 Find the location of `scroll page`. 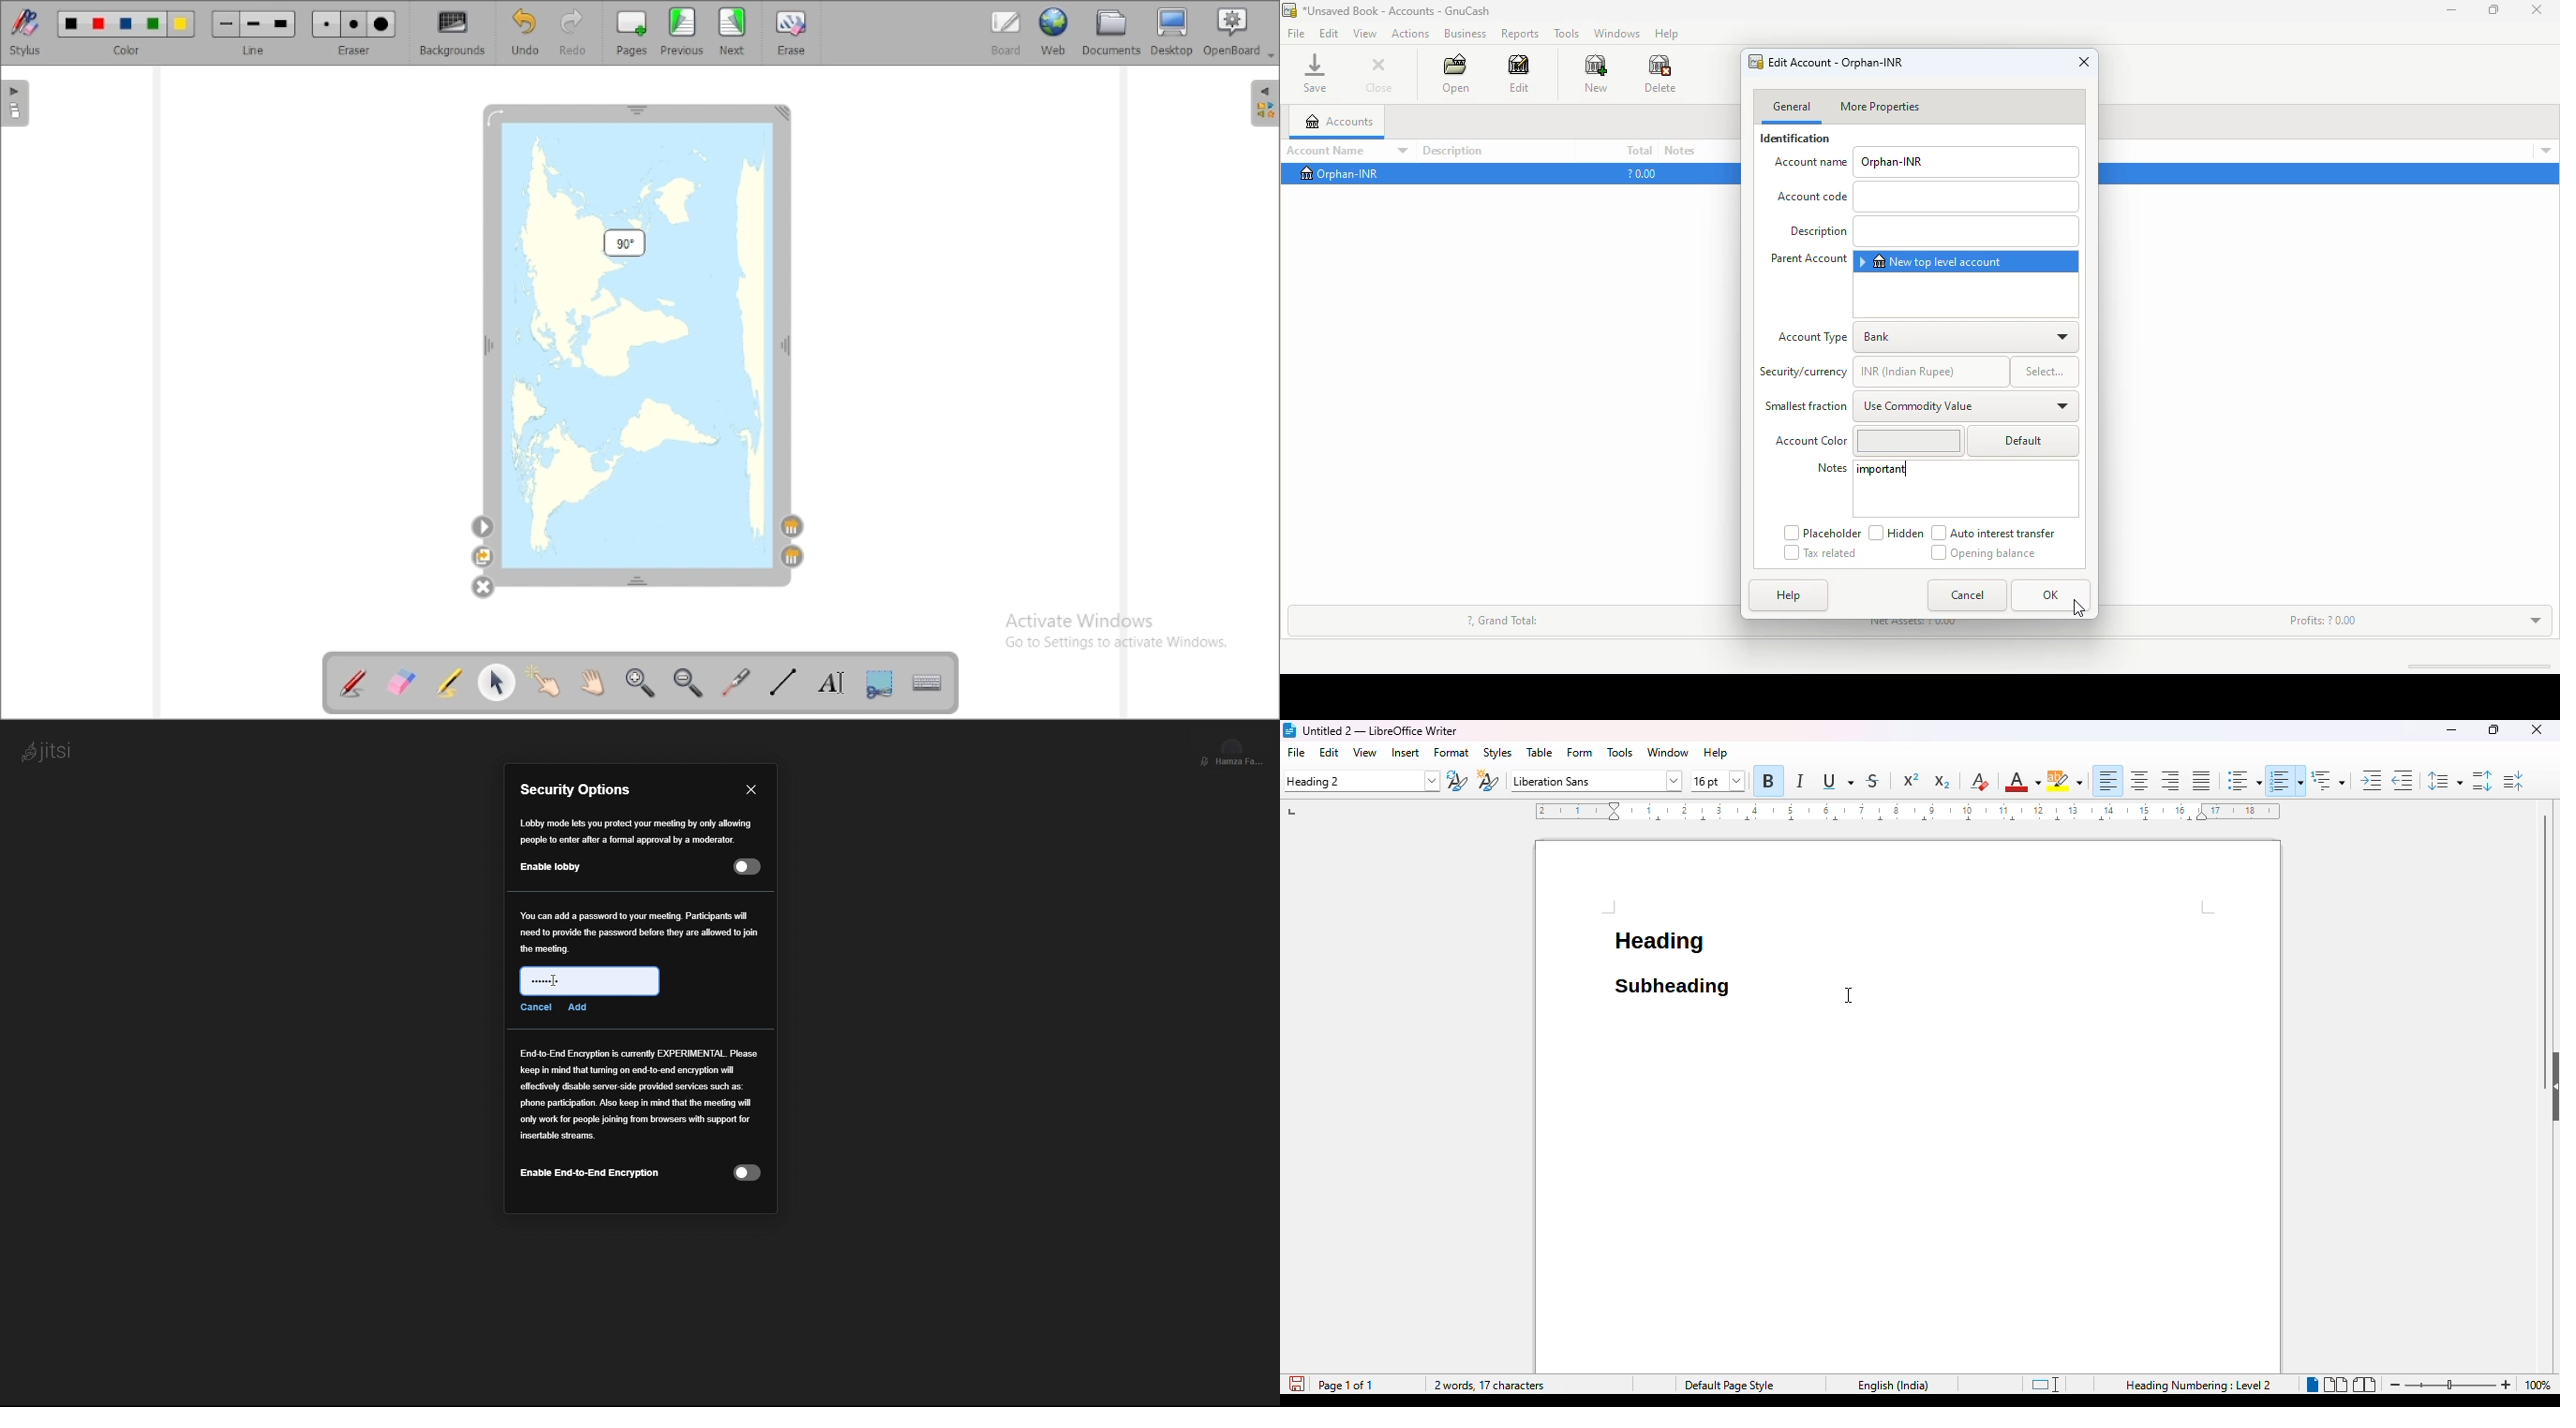

scroll page is located at coordinates (592, 681).